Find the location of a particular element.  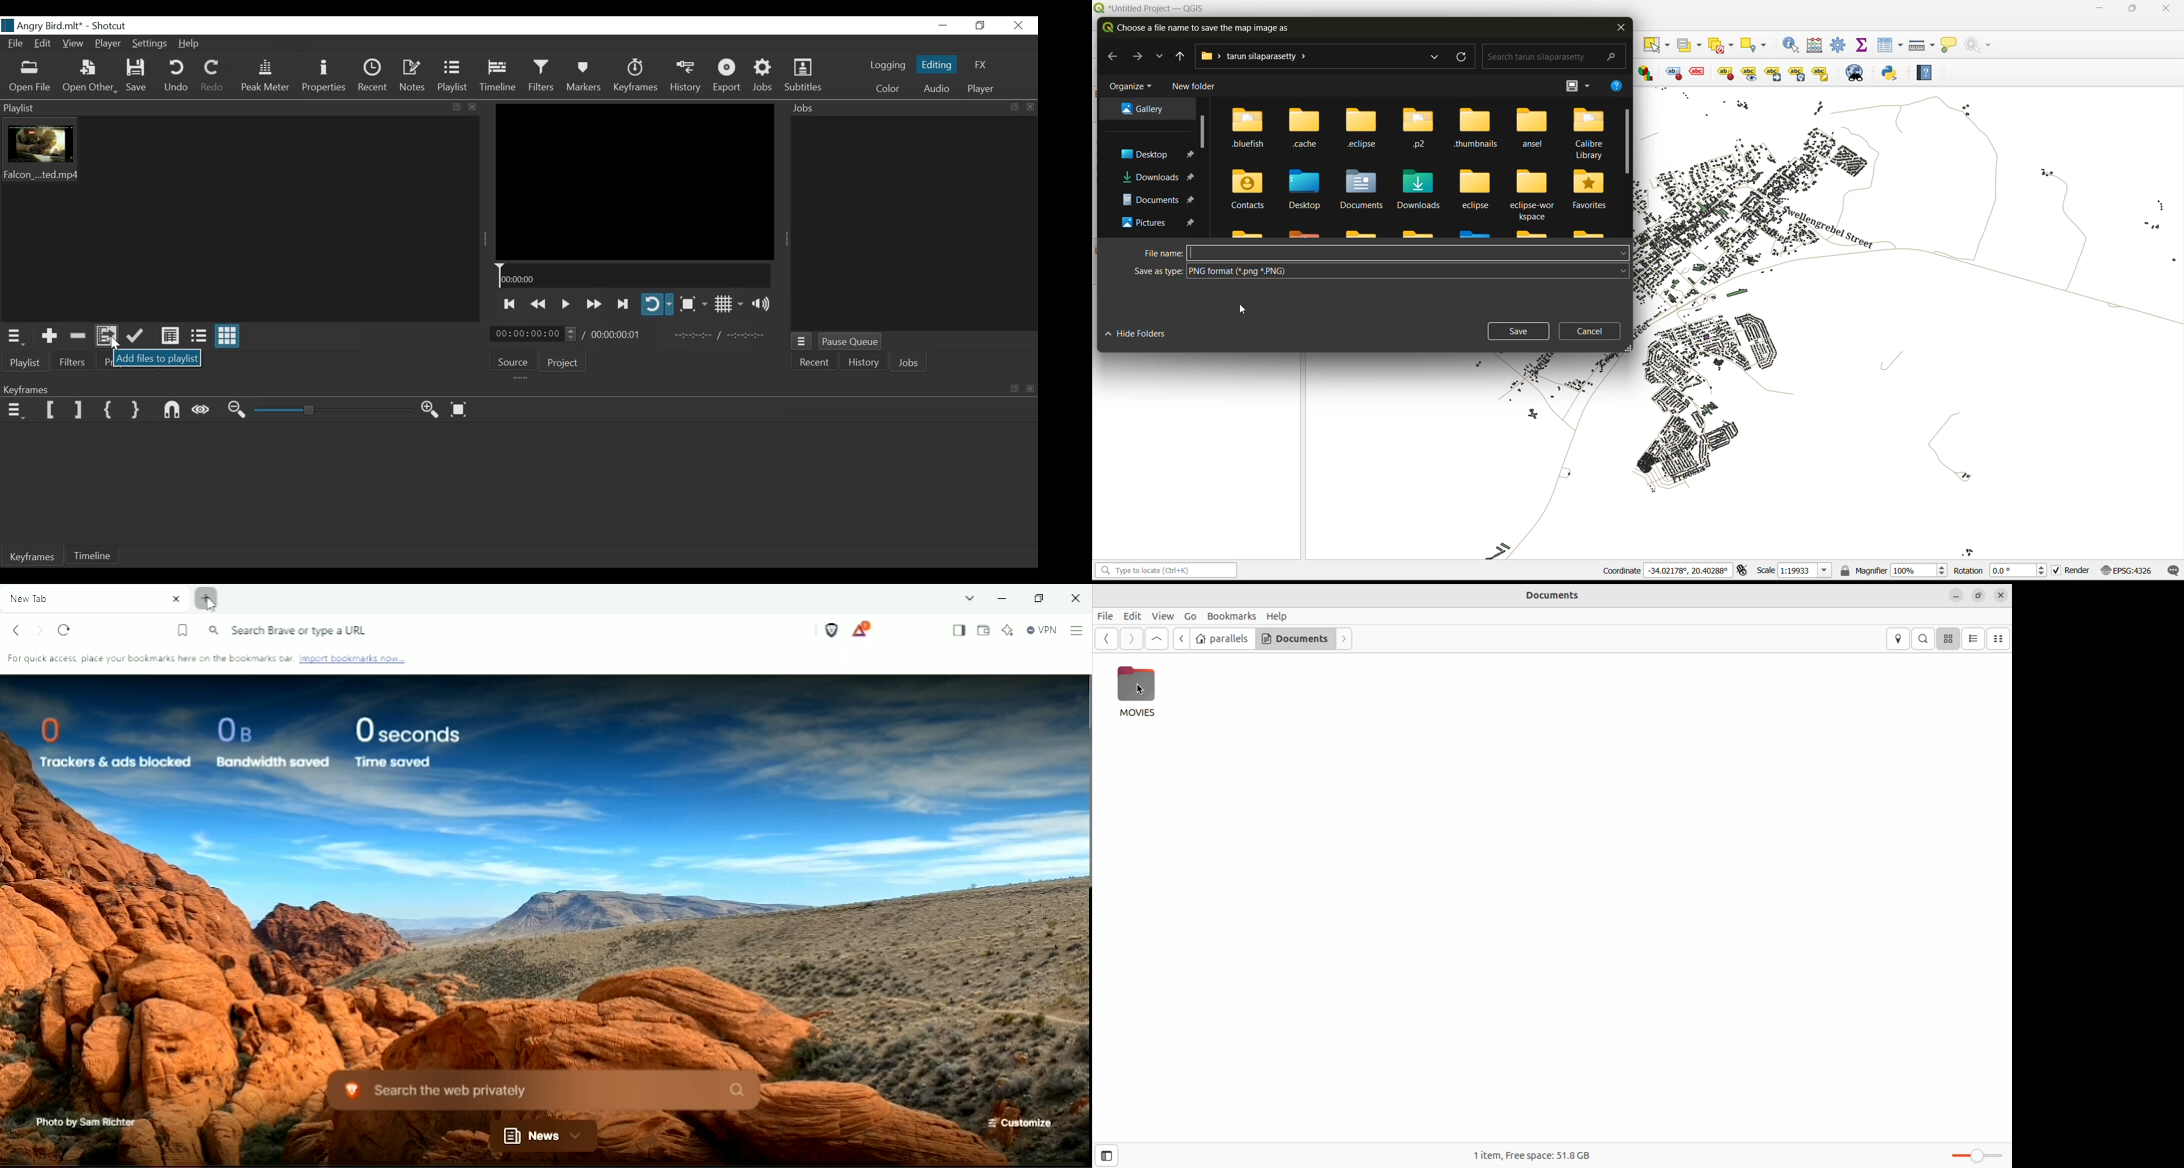

In point is located at coordinates (721, 334).